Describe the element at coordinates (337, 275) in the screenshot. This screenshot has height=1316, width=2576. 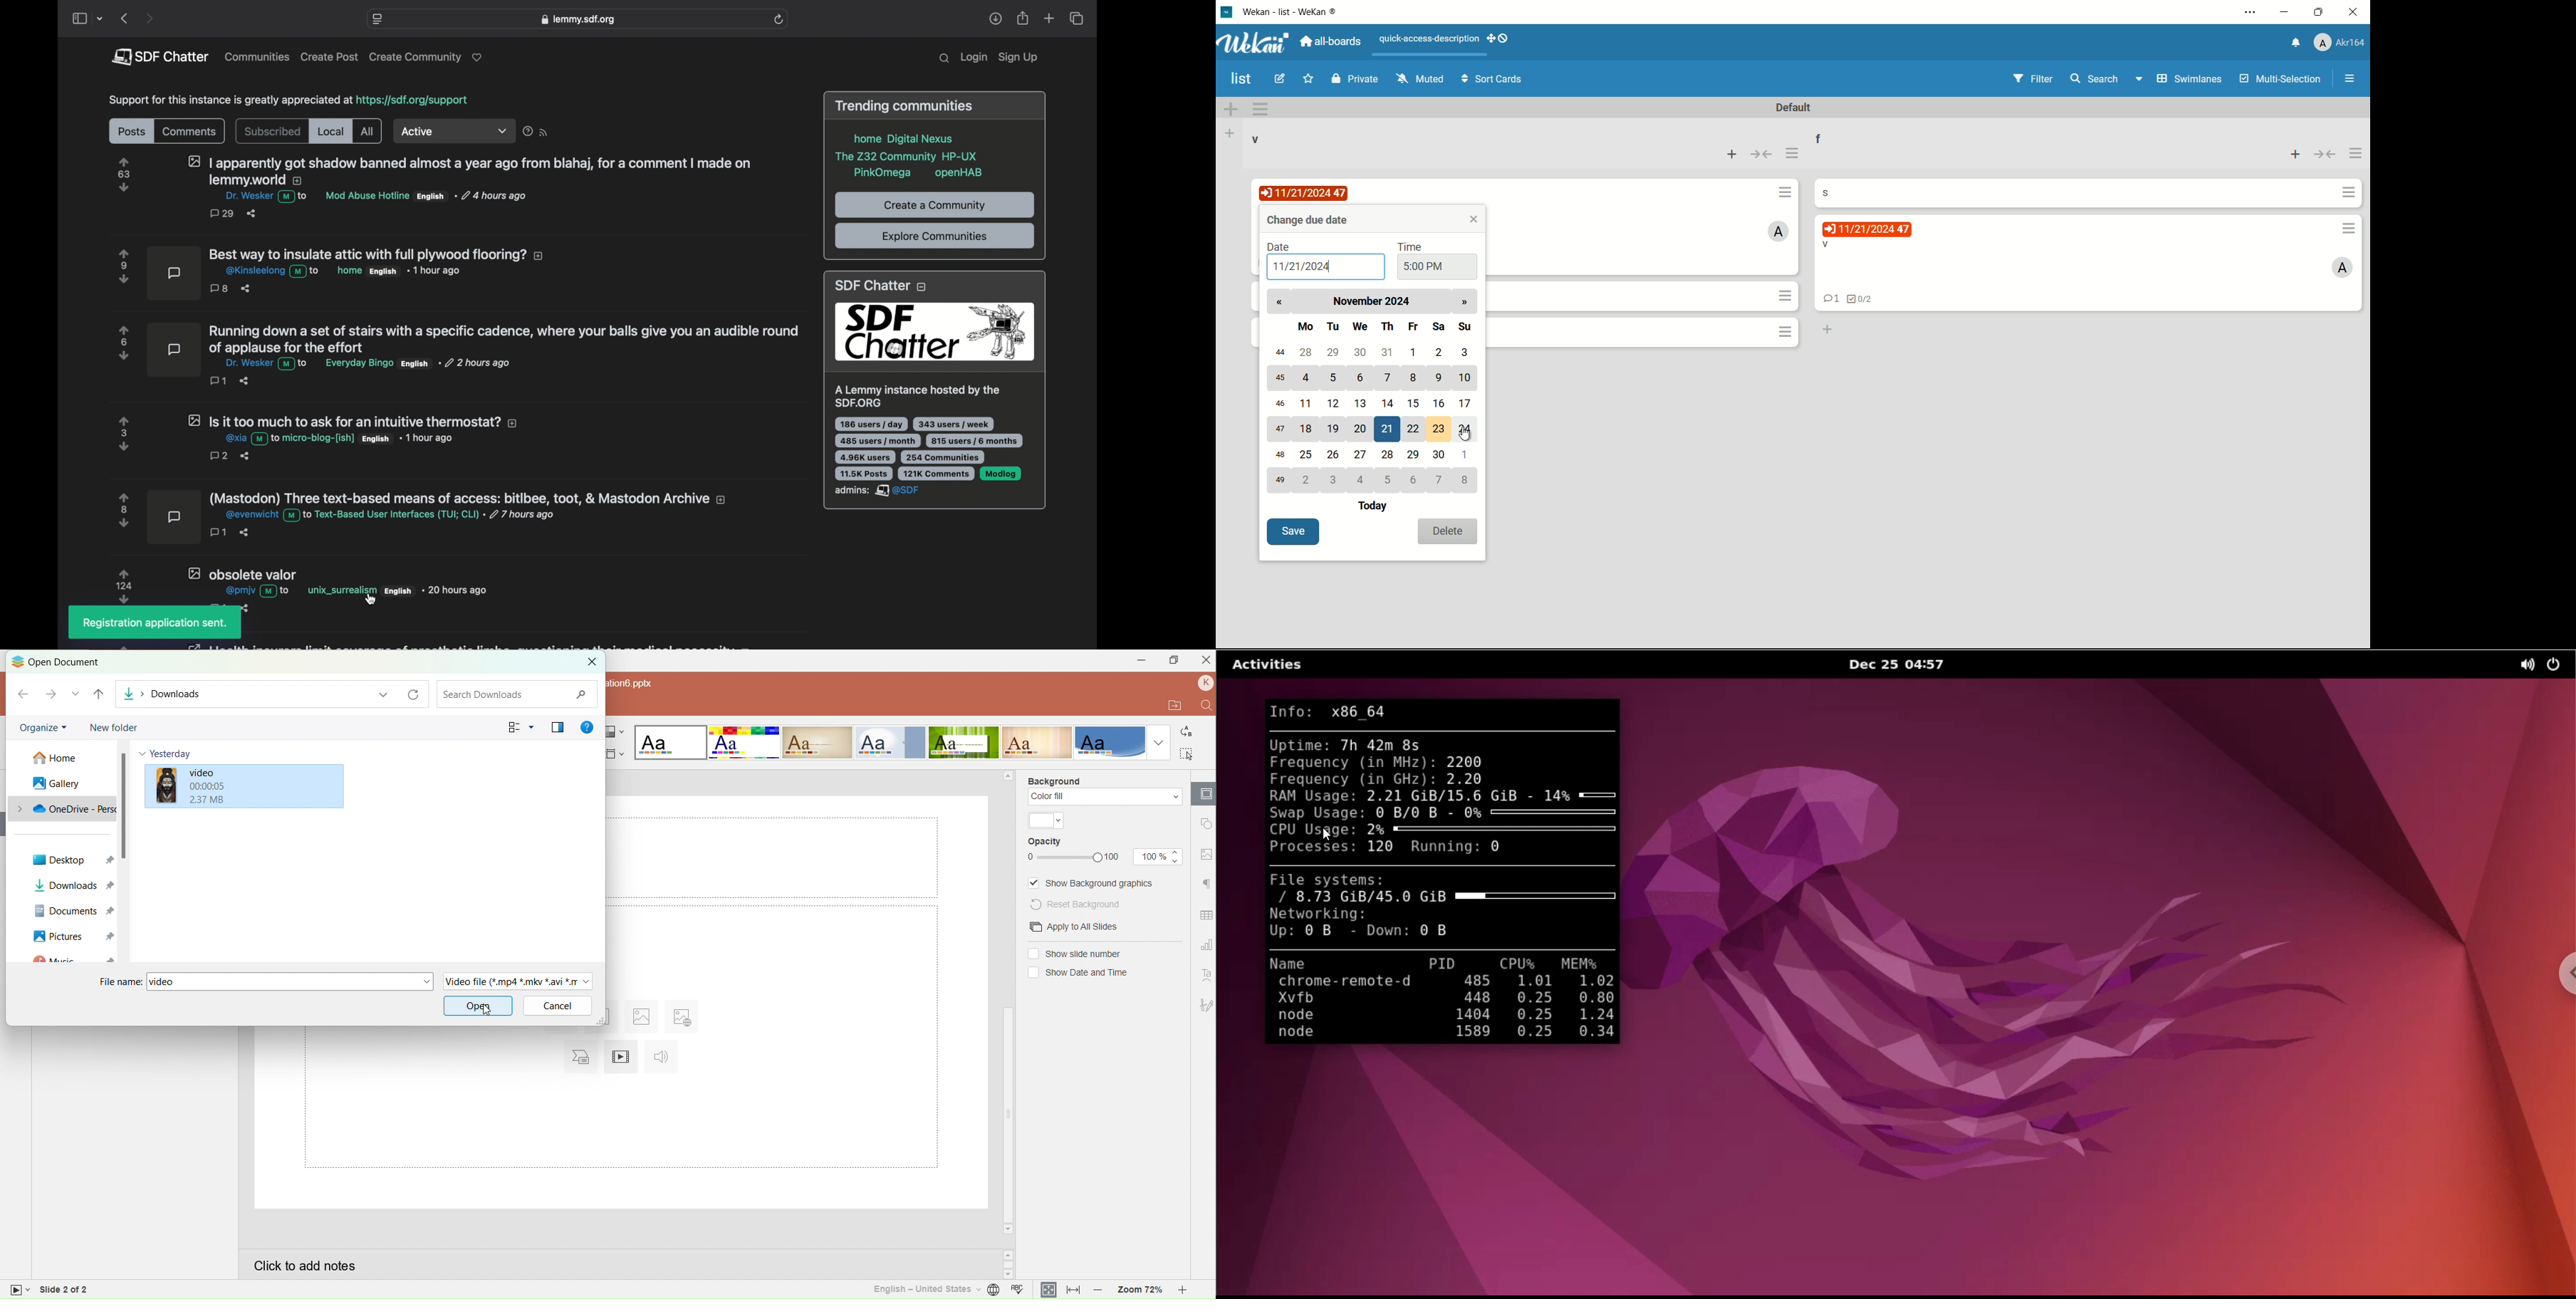
I see `post` at that location.